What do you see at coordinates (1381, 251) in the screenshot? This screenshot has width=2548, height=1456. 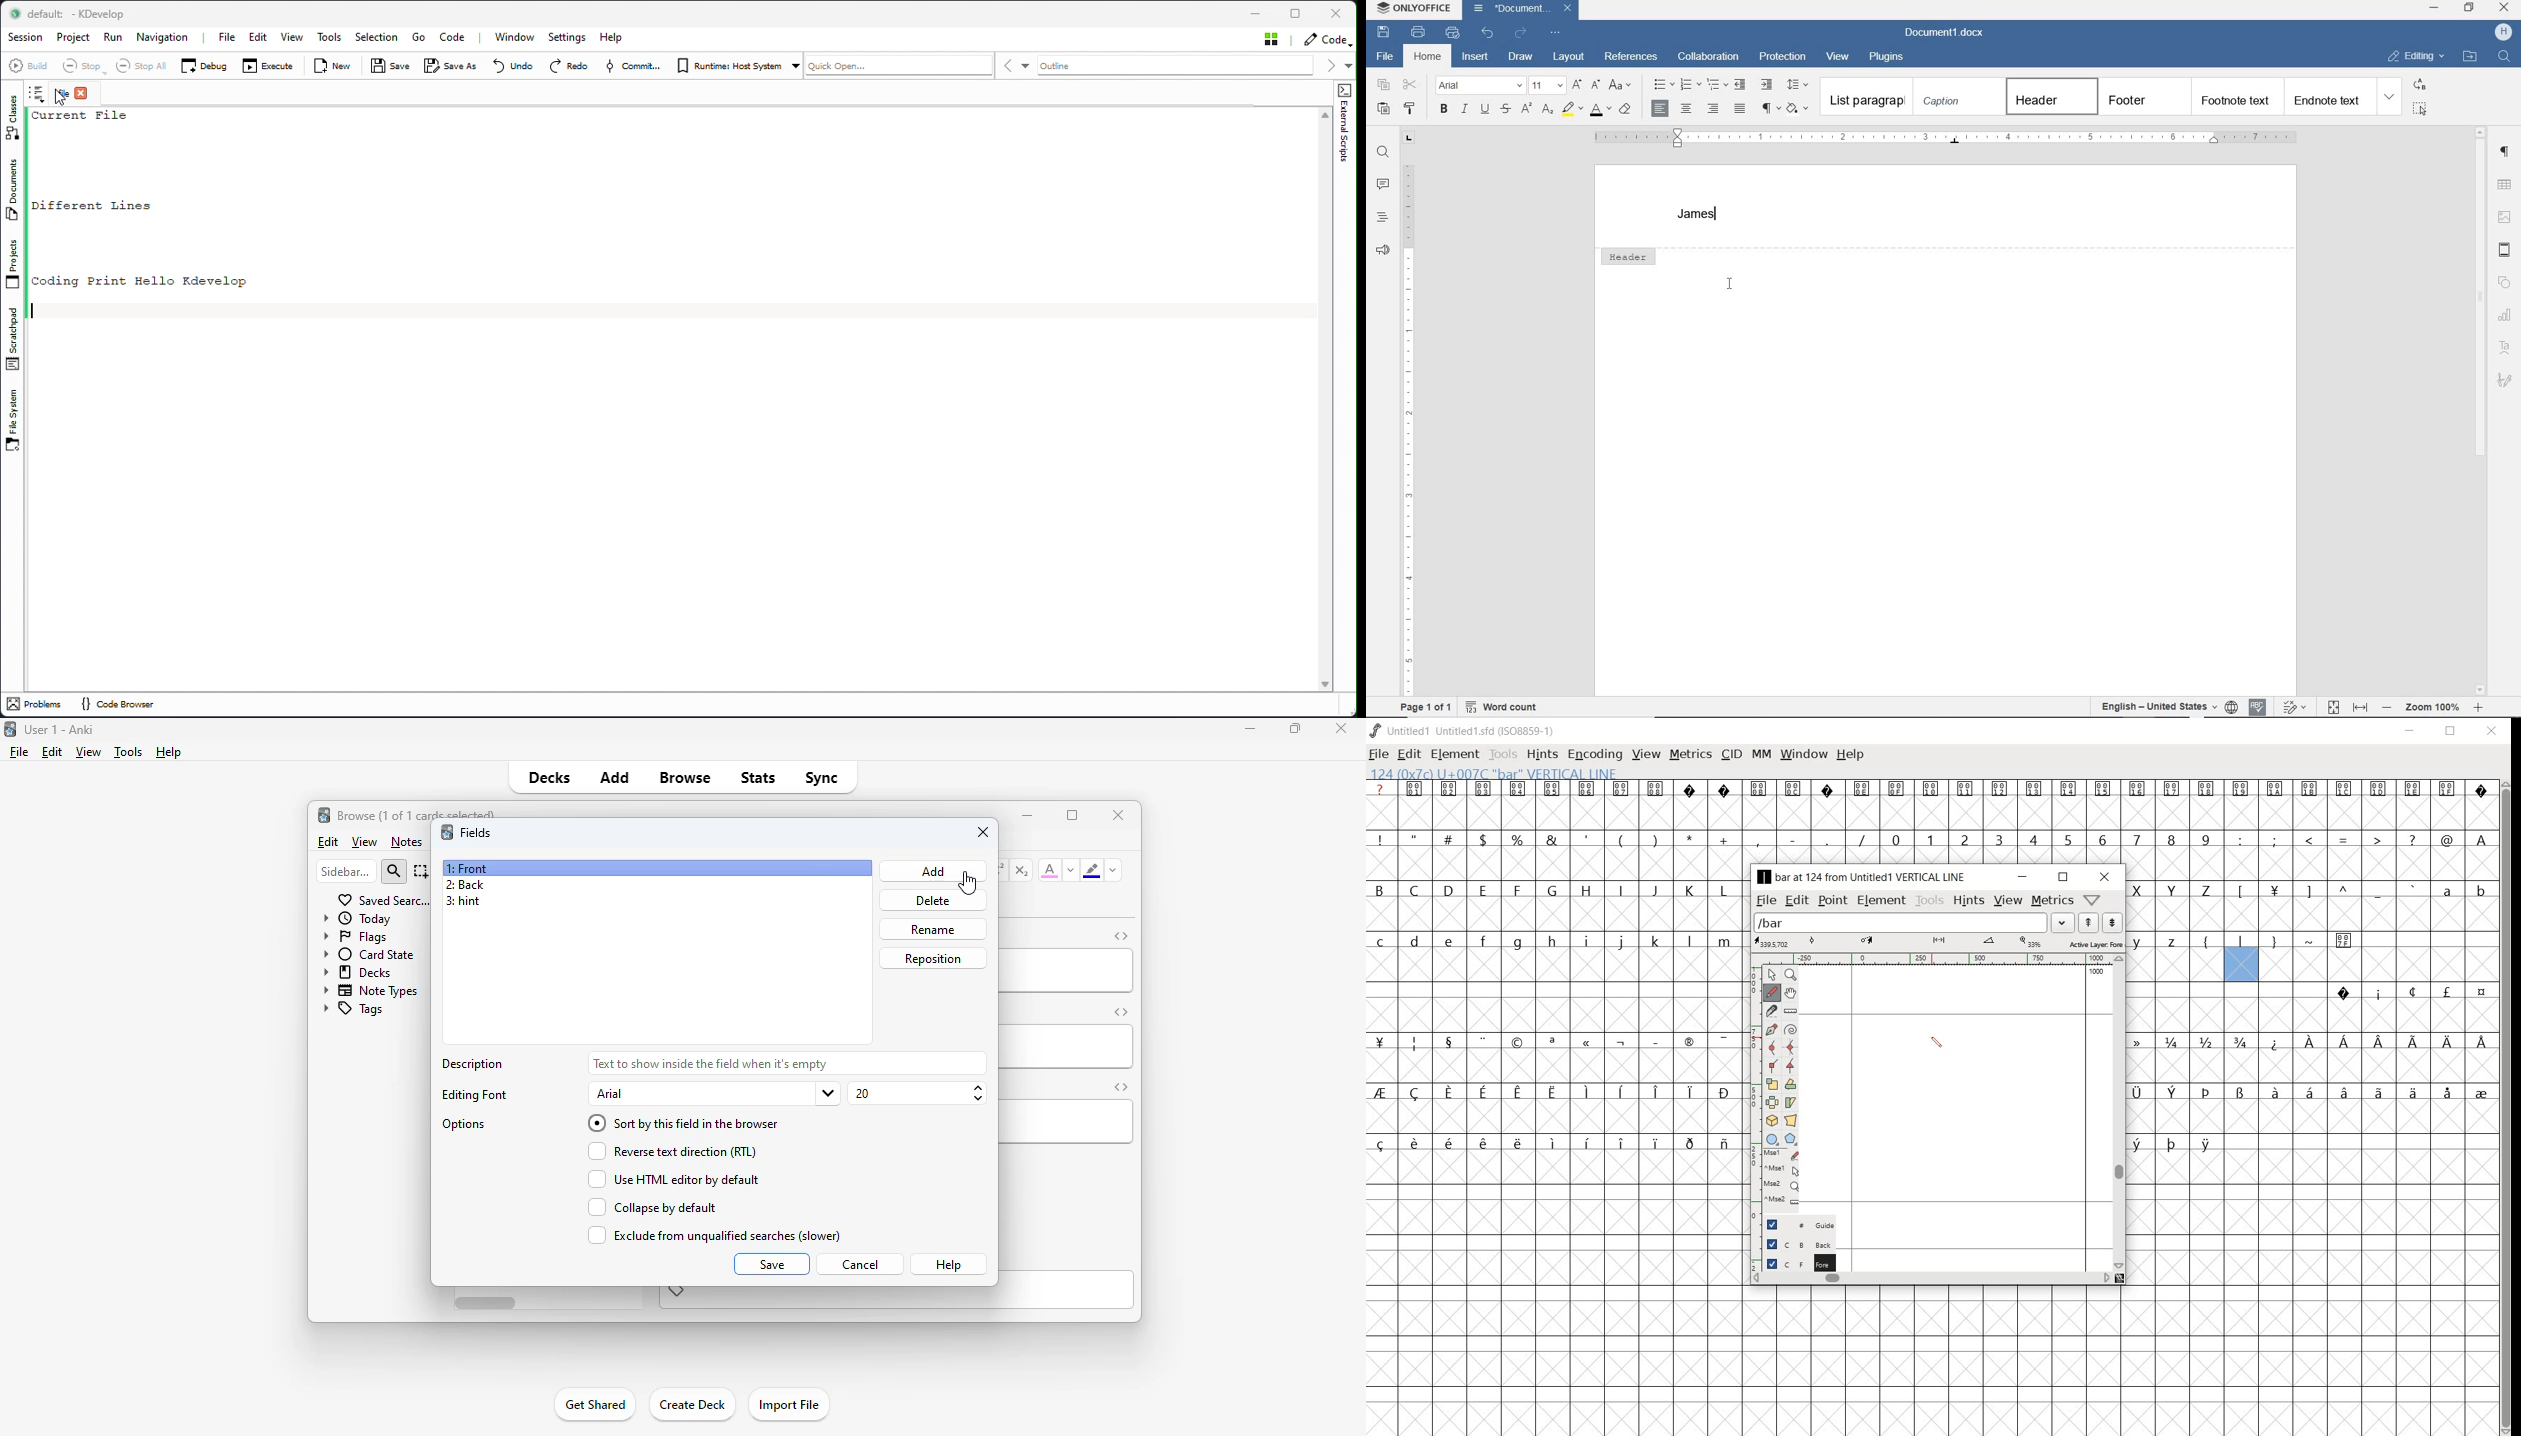 I see `feedback & support` at bounding box center [1381, 251].